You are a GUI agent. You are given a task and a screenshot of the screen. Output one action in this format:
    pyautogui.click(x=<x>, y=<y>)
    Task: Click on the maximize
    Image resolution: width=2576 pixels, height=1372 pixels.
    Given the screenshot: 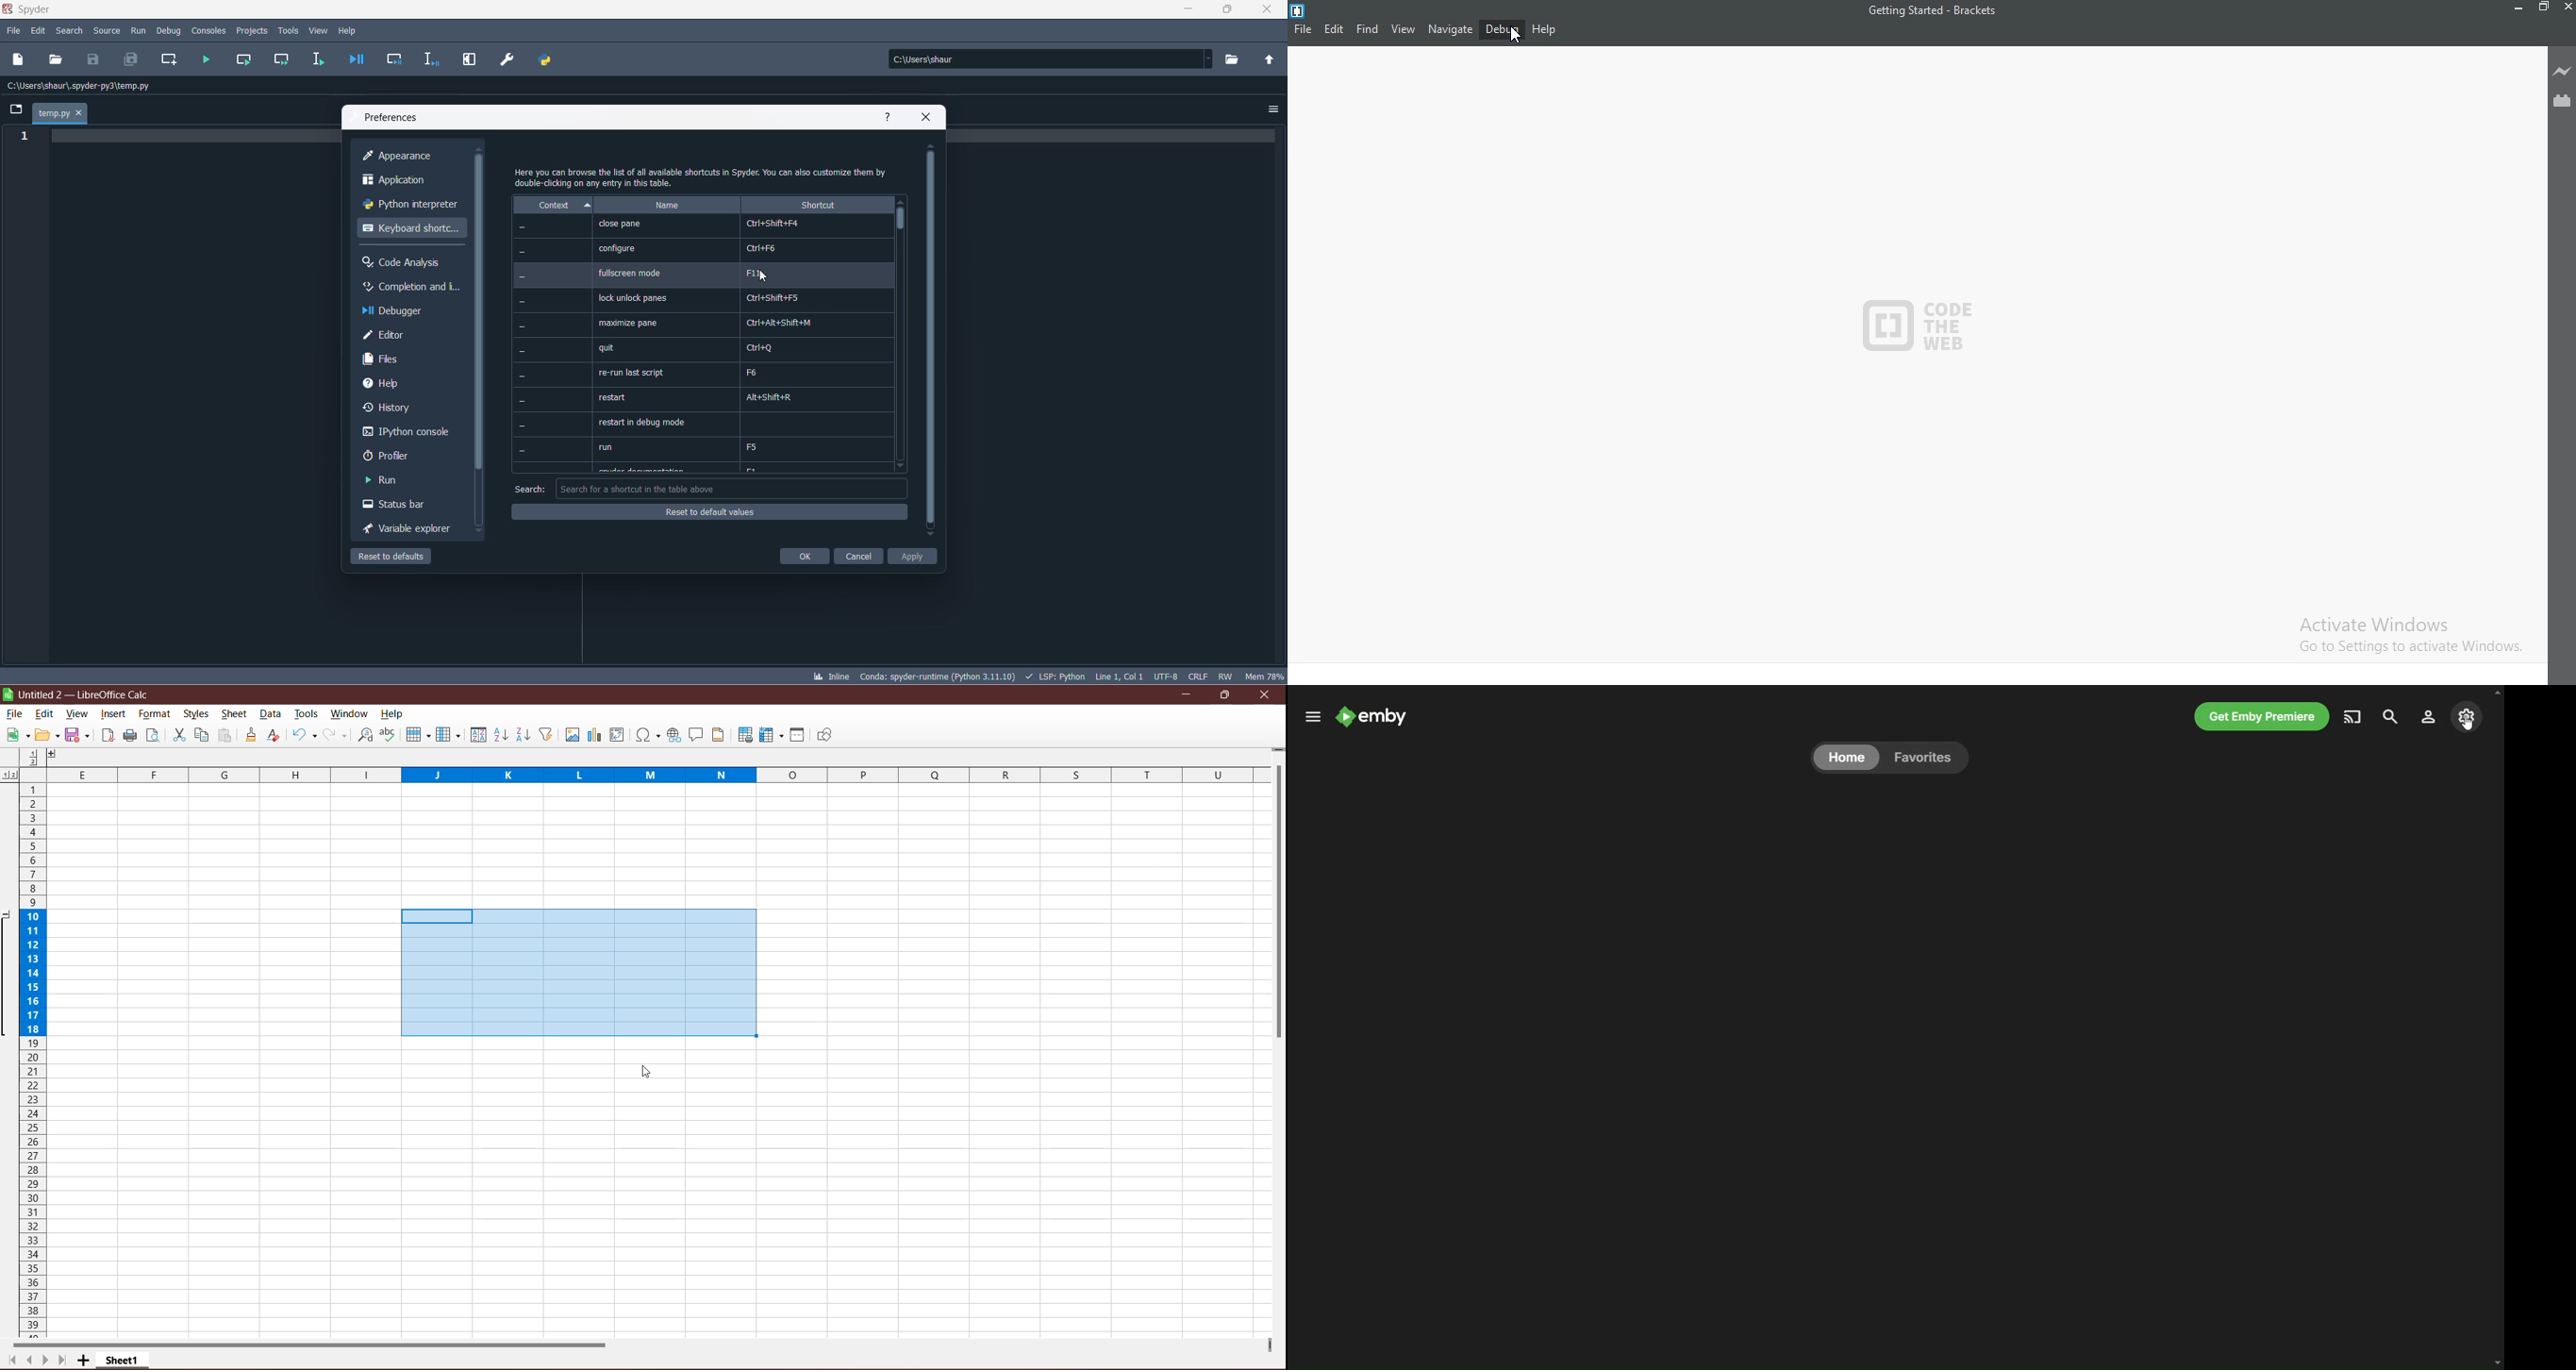 What is the action you would take?
    pyautogui.click(x=1229, y=10)
    